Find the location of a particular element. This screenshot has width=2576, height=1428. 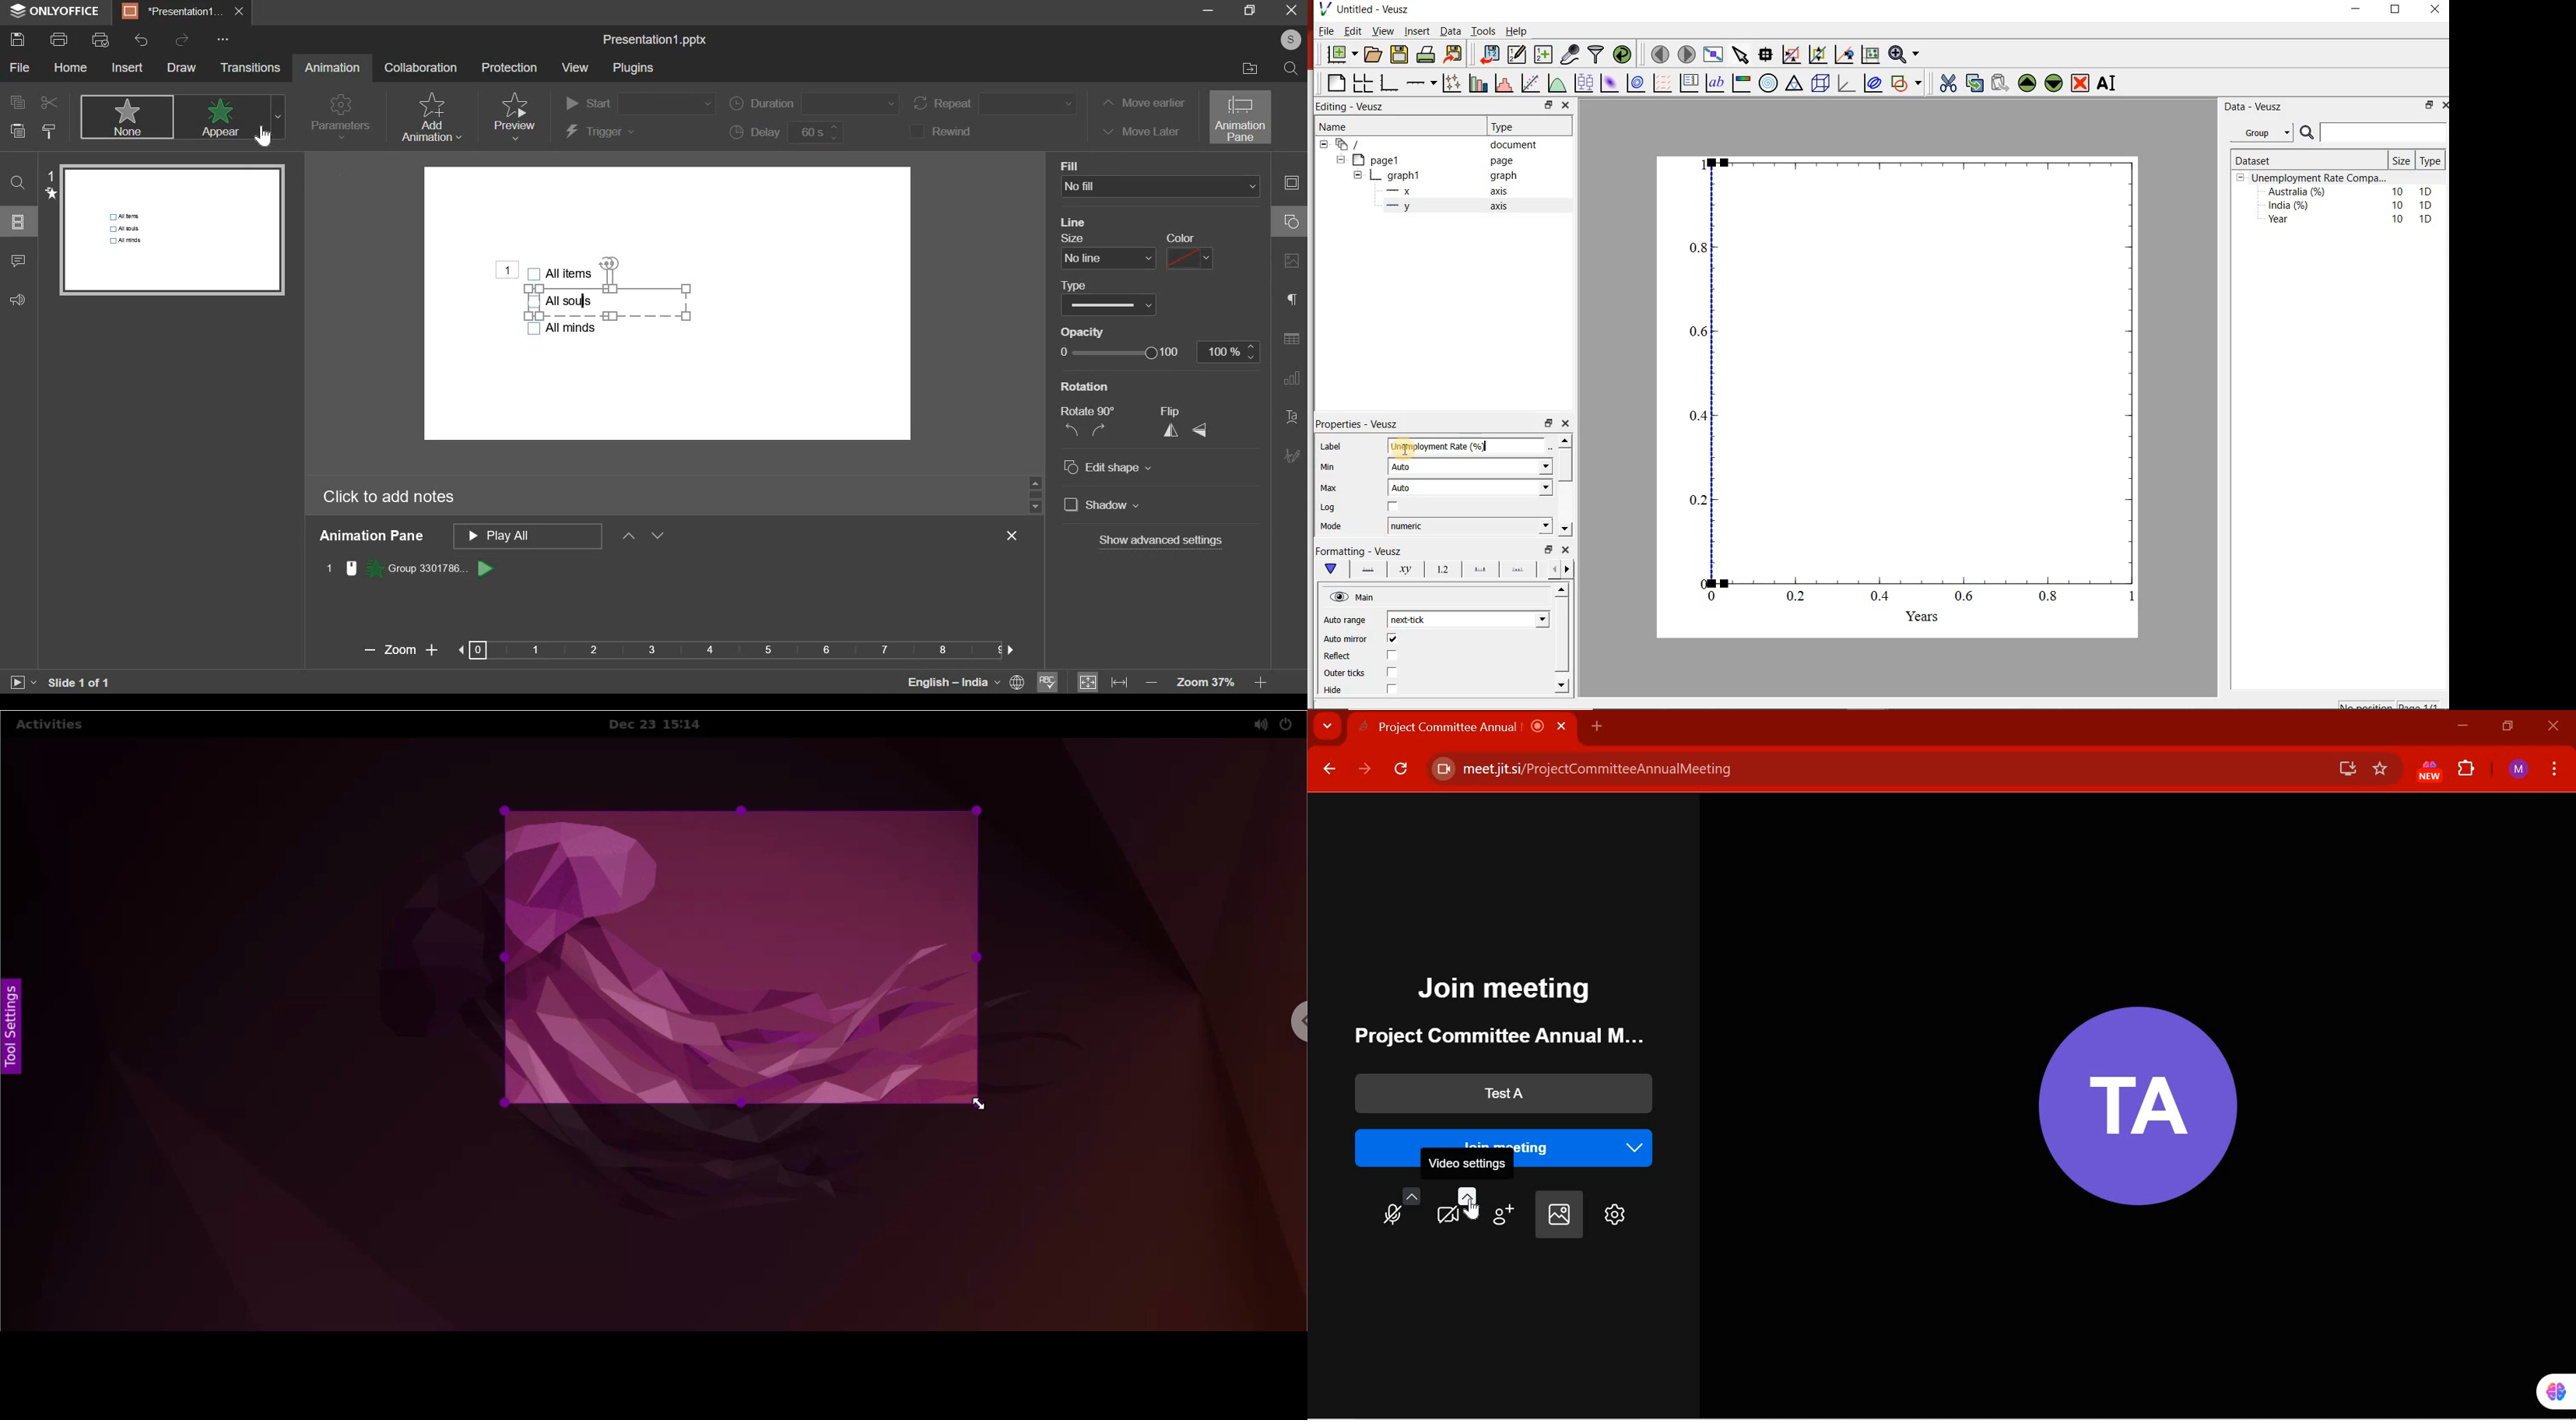

numeric is located at coordinates (1471, 526).